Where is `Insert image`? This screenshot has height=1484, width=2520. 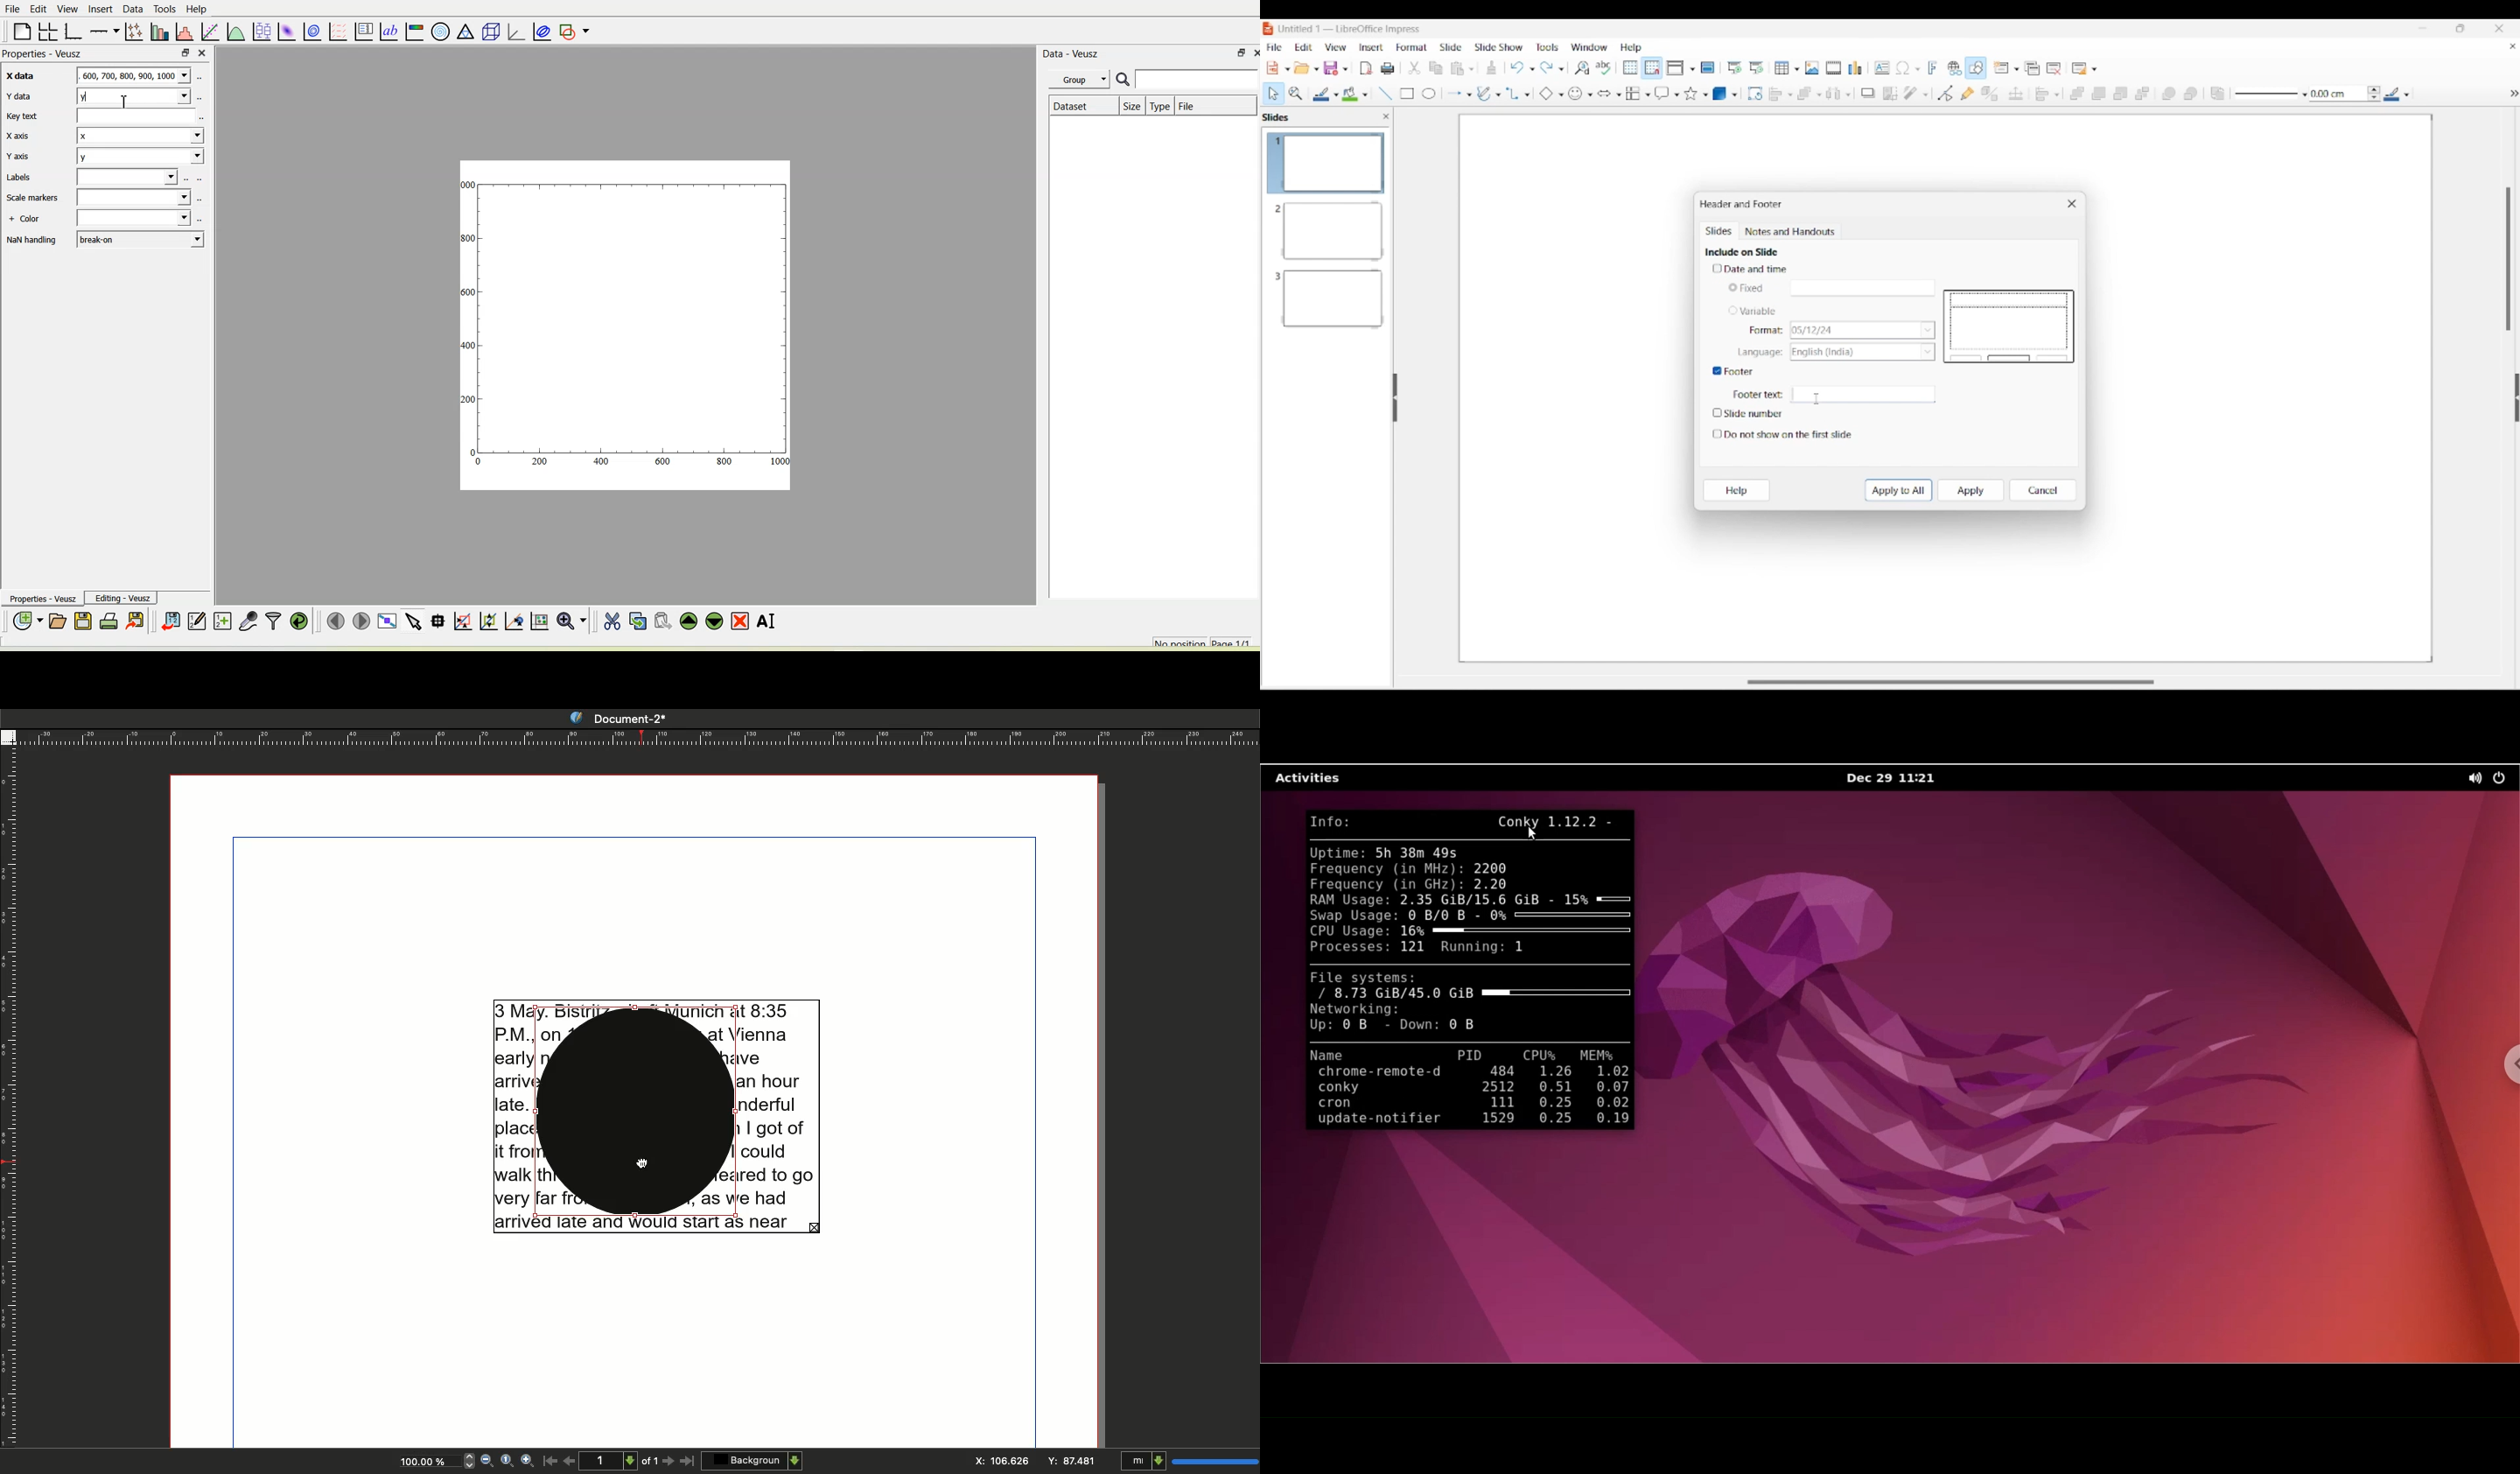 Insert image is located at coordinates (1812, 68).